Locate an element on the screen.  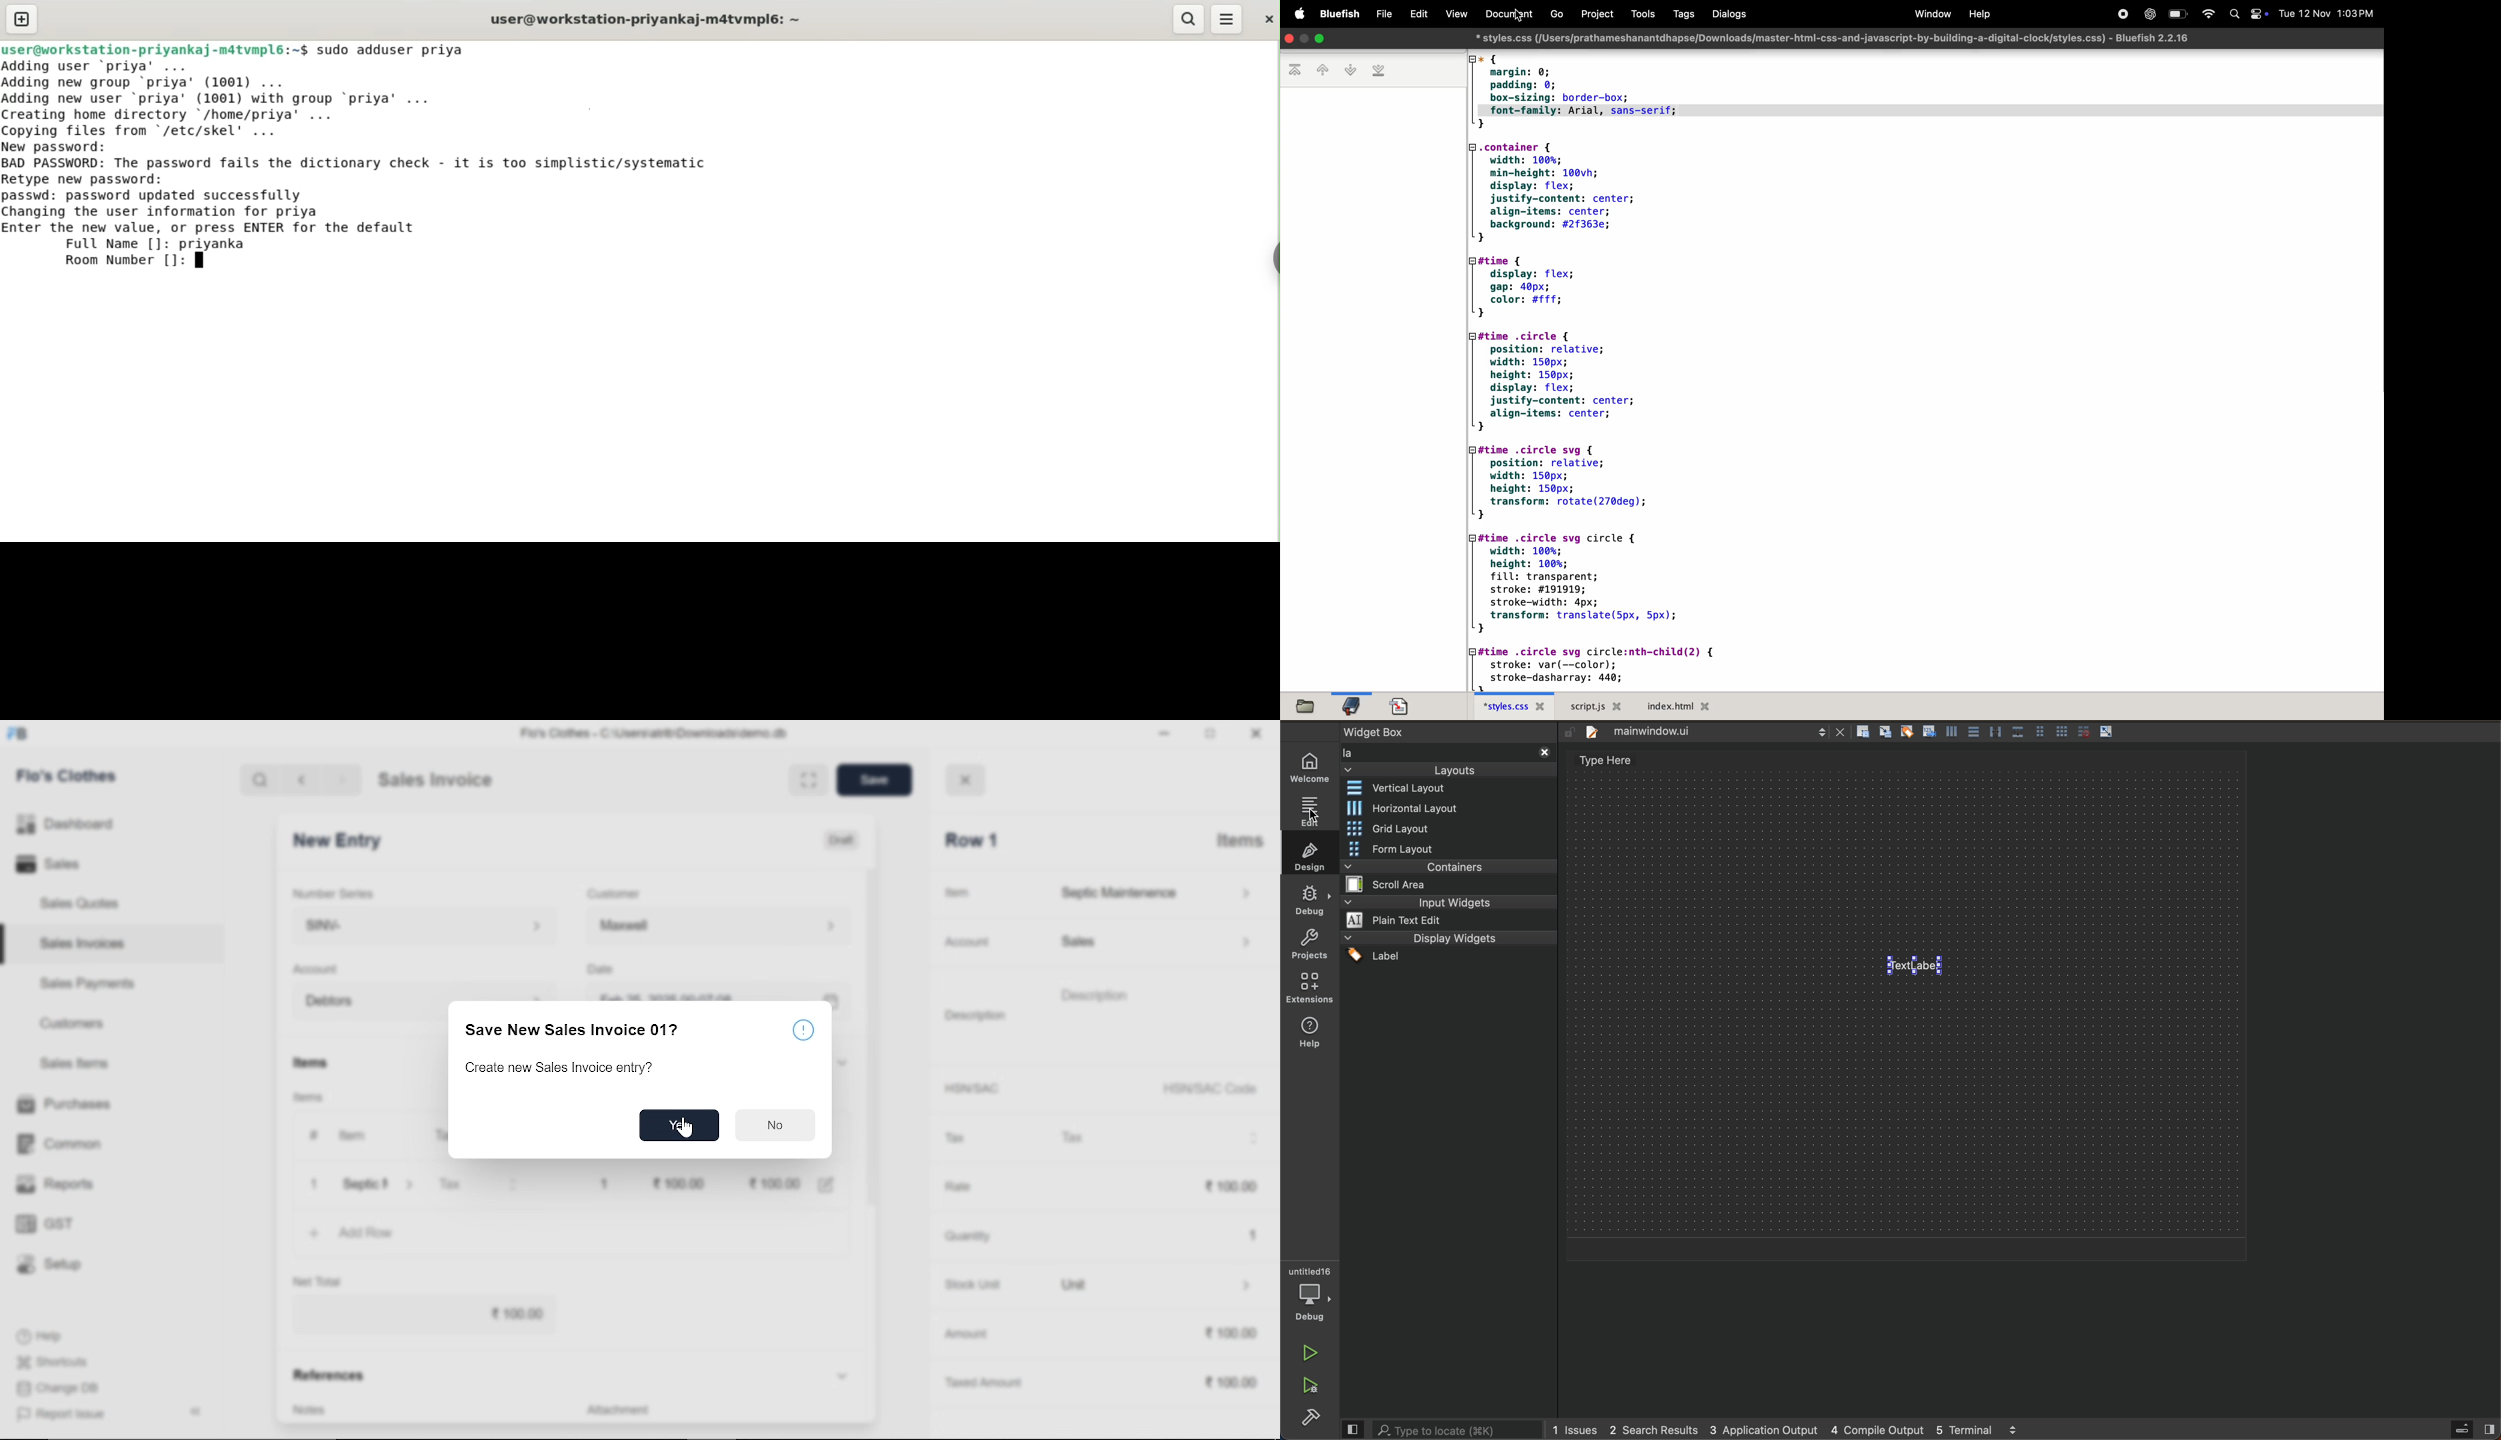
Edit is located at coordinates (1416, 14).